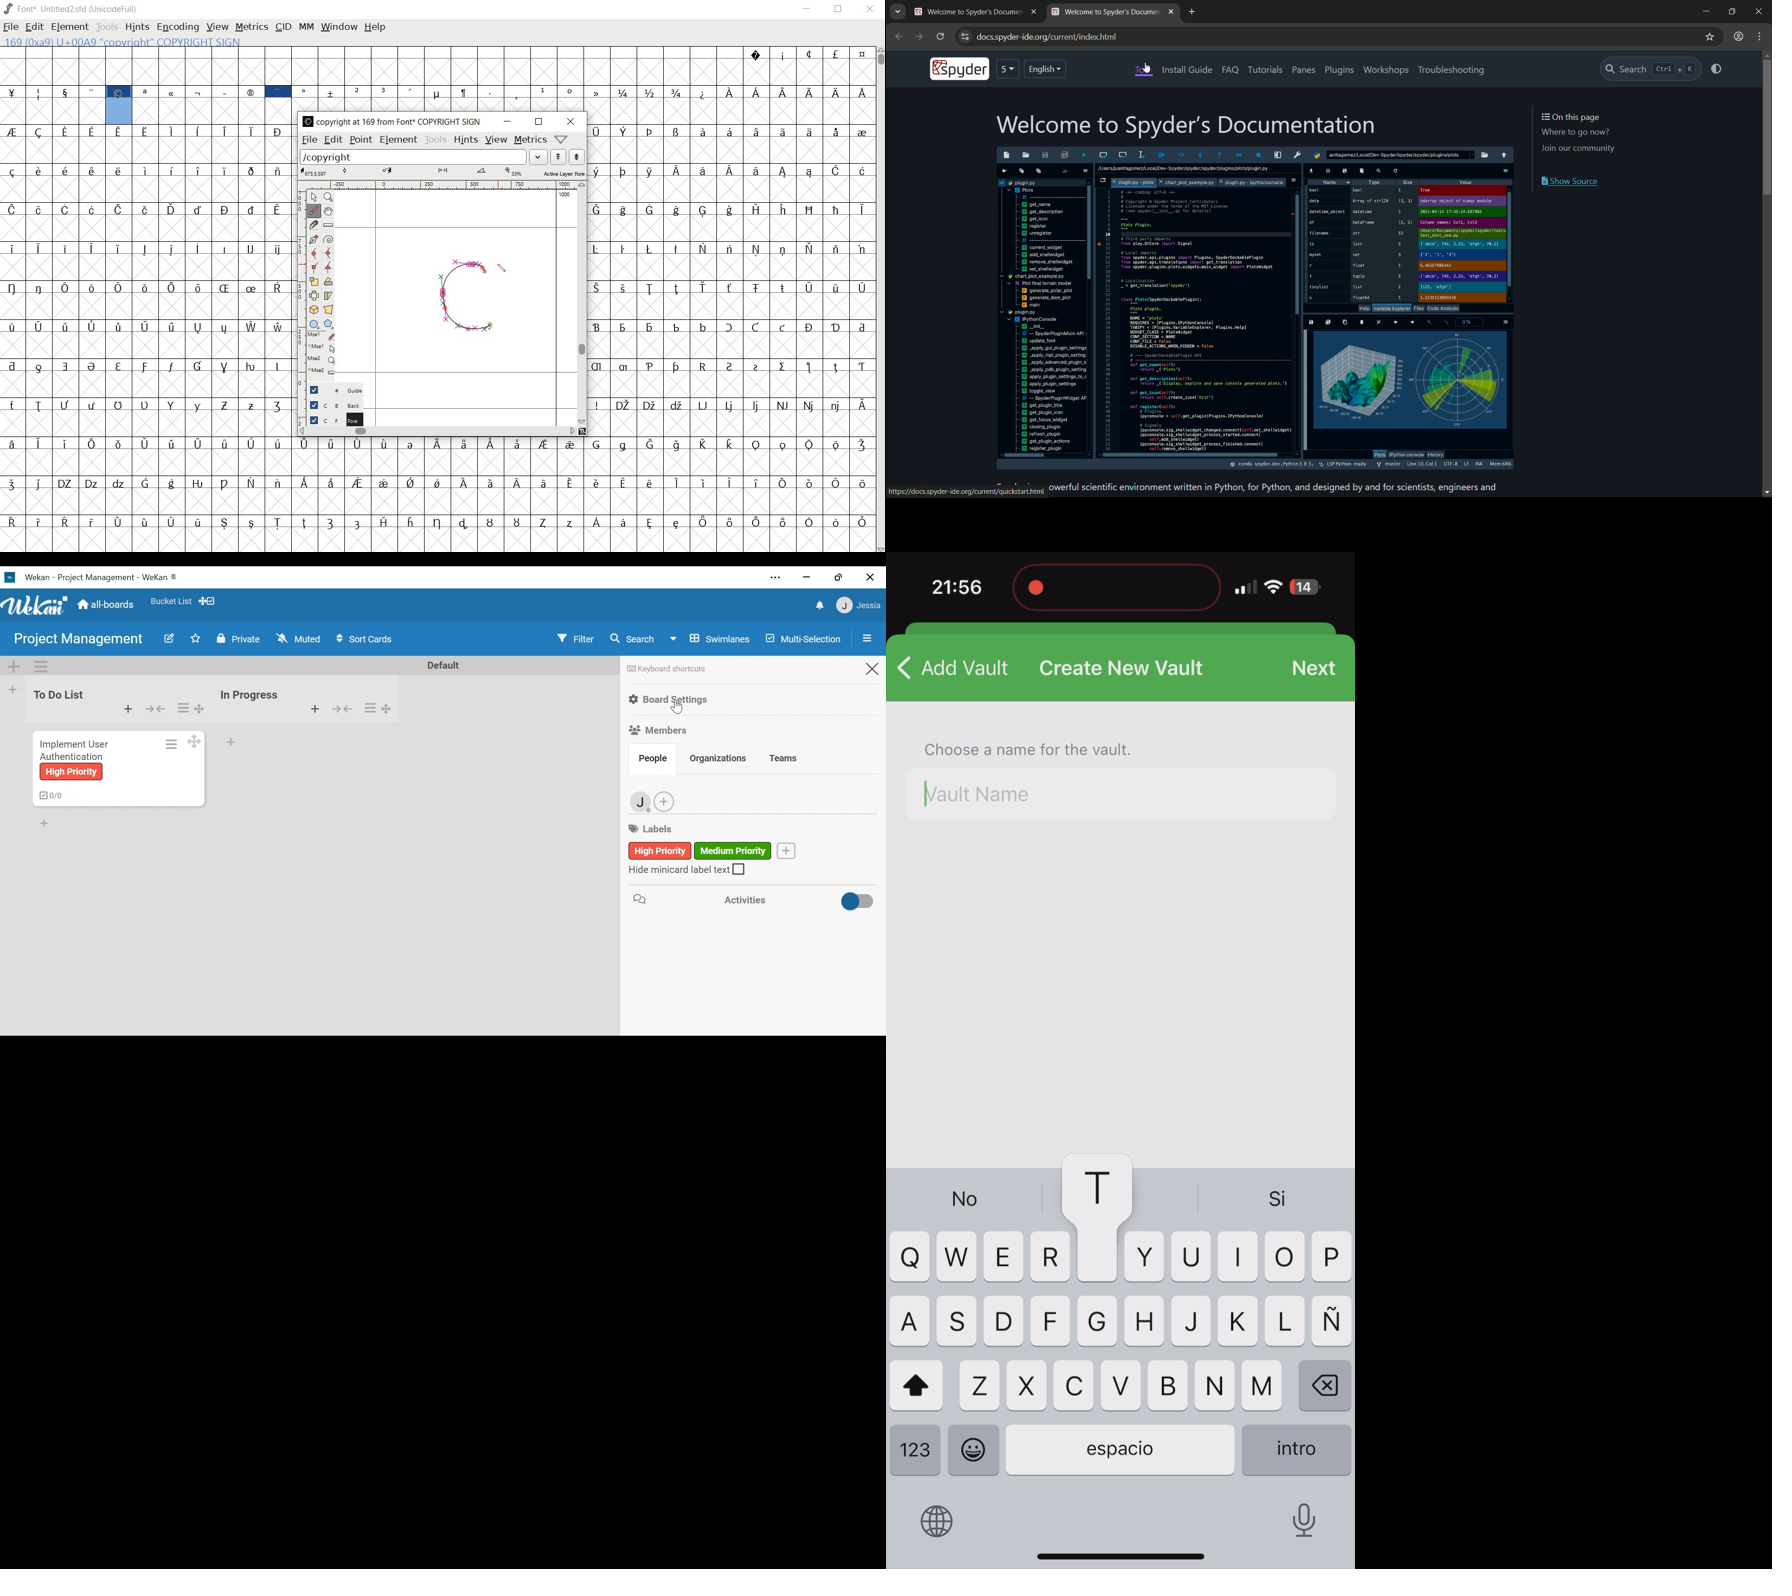 The height and width of the screenshot is (1596, 1792). What do you see at coordinates (299, 638) in the screenshot?
I see `Change Watch` at bounding box center [299, 638].